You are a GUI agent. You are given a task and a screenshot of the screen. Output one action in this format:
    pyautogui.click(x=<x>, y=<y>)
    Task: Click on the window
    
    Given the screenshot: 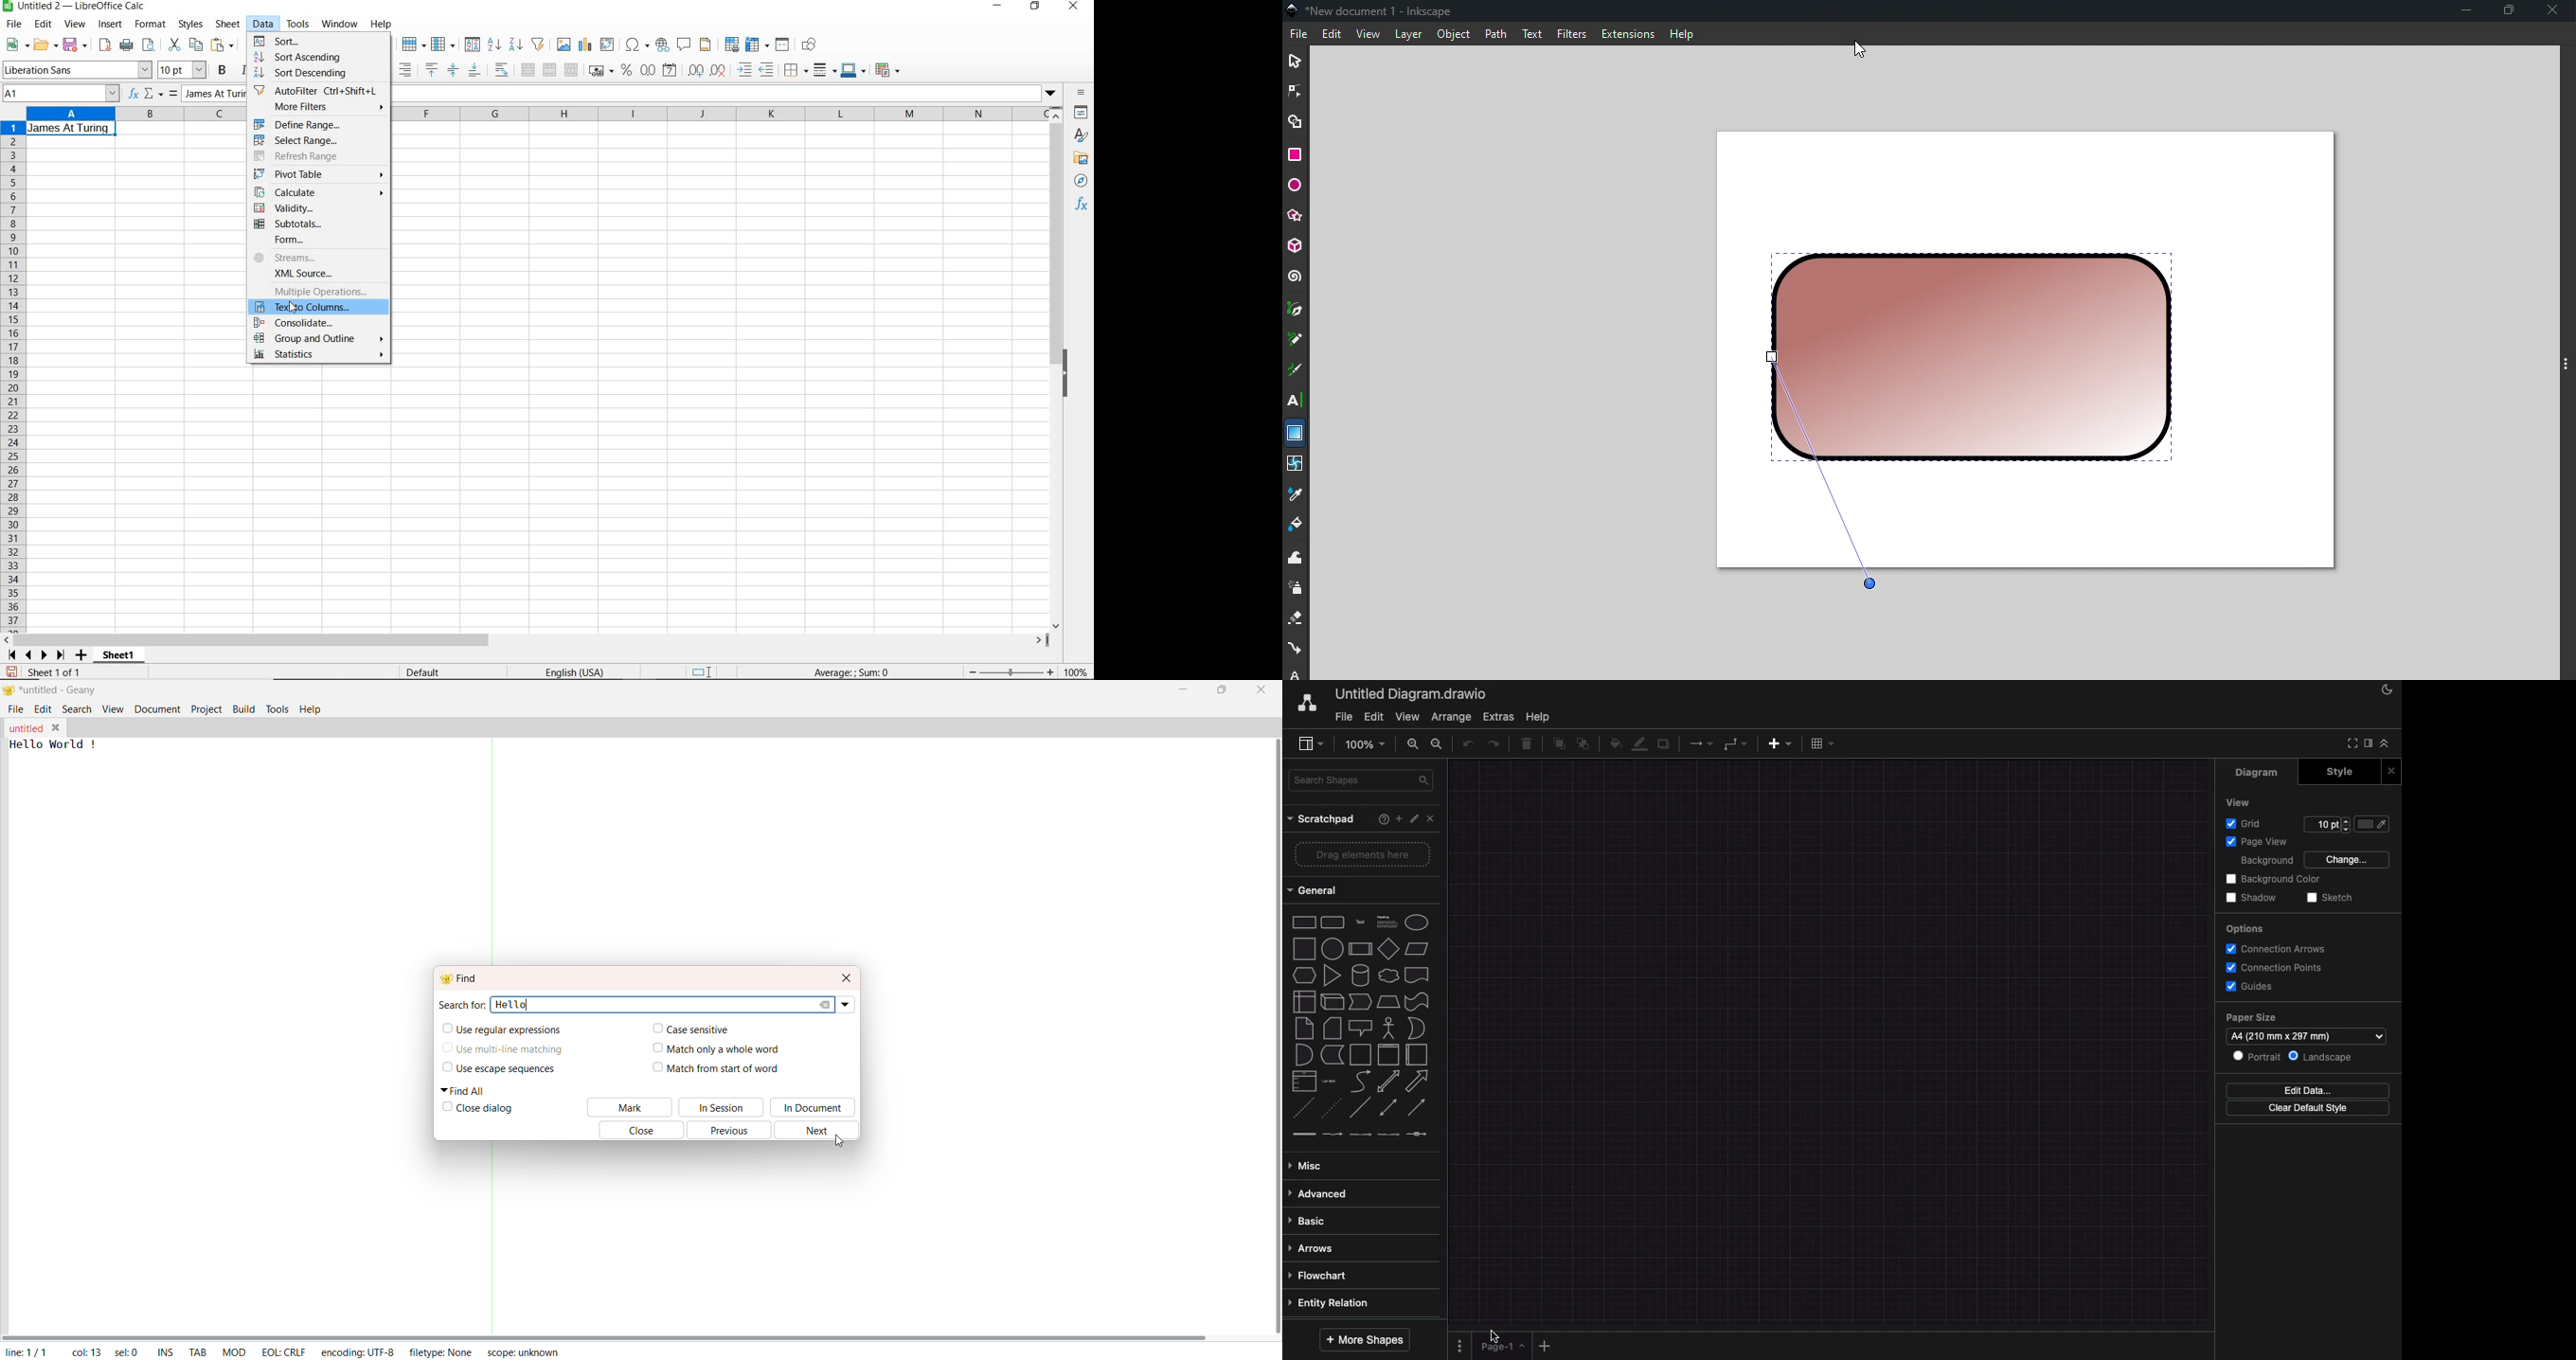 What is the action you would take?
    pyautogui.click(x=339, y=25)
    